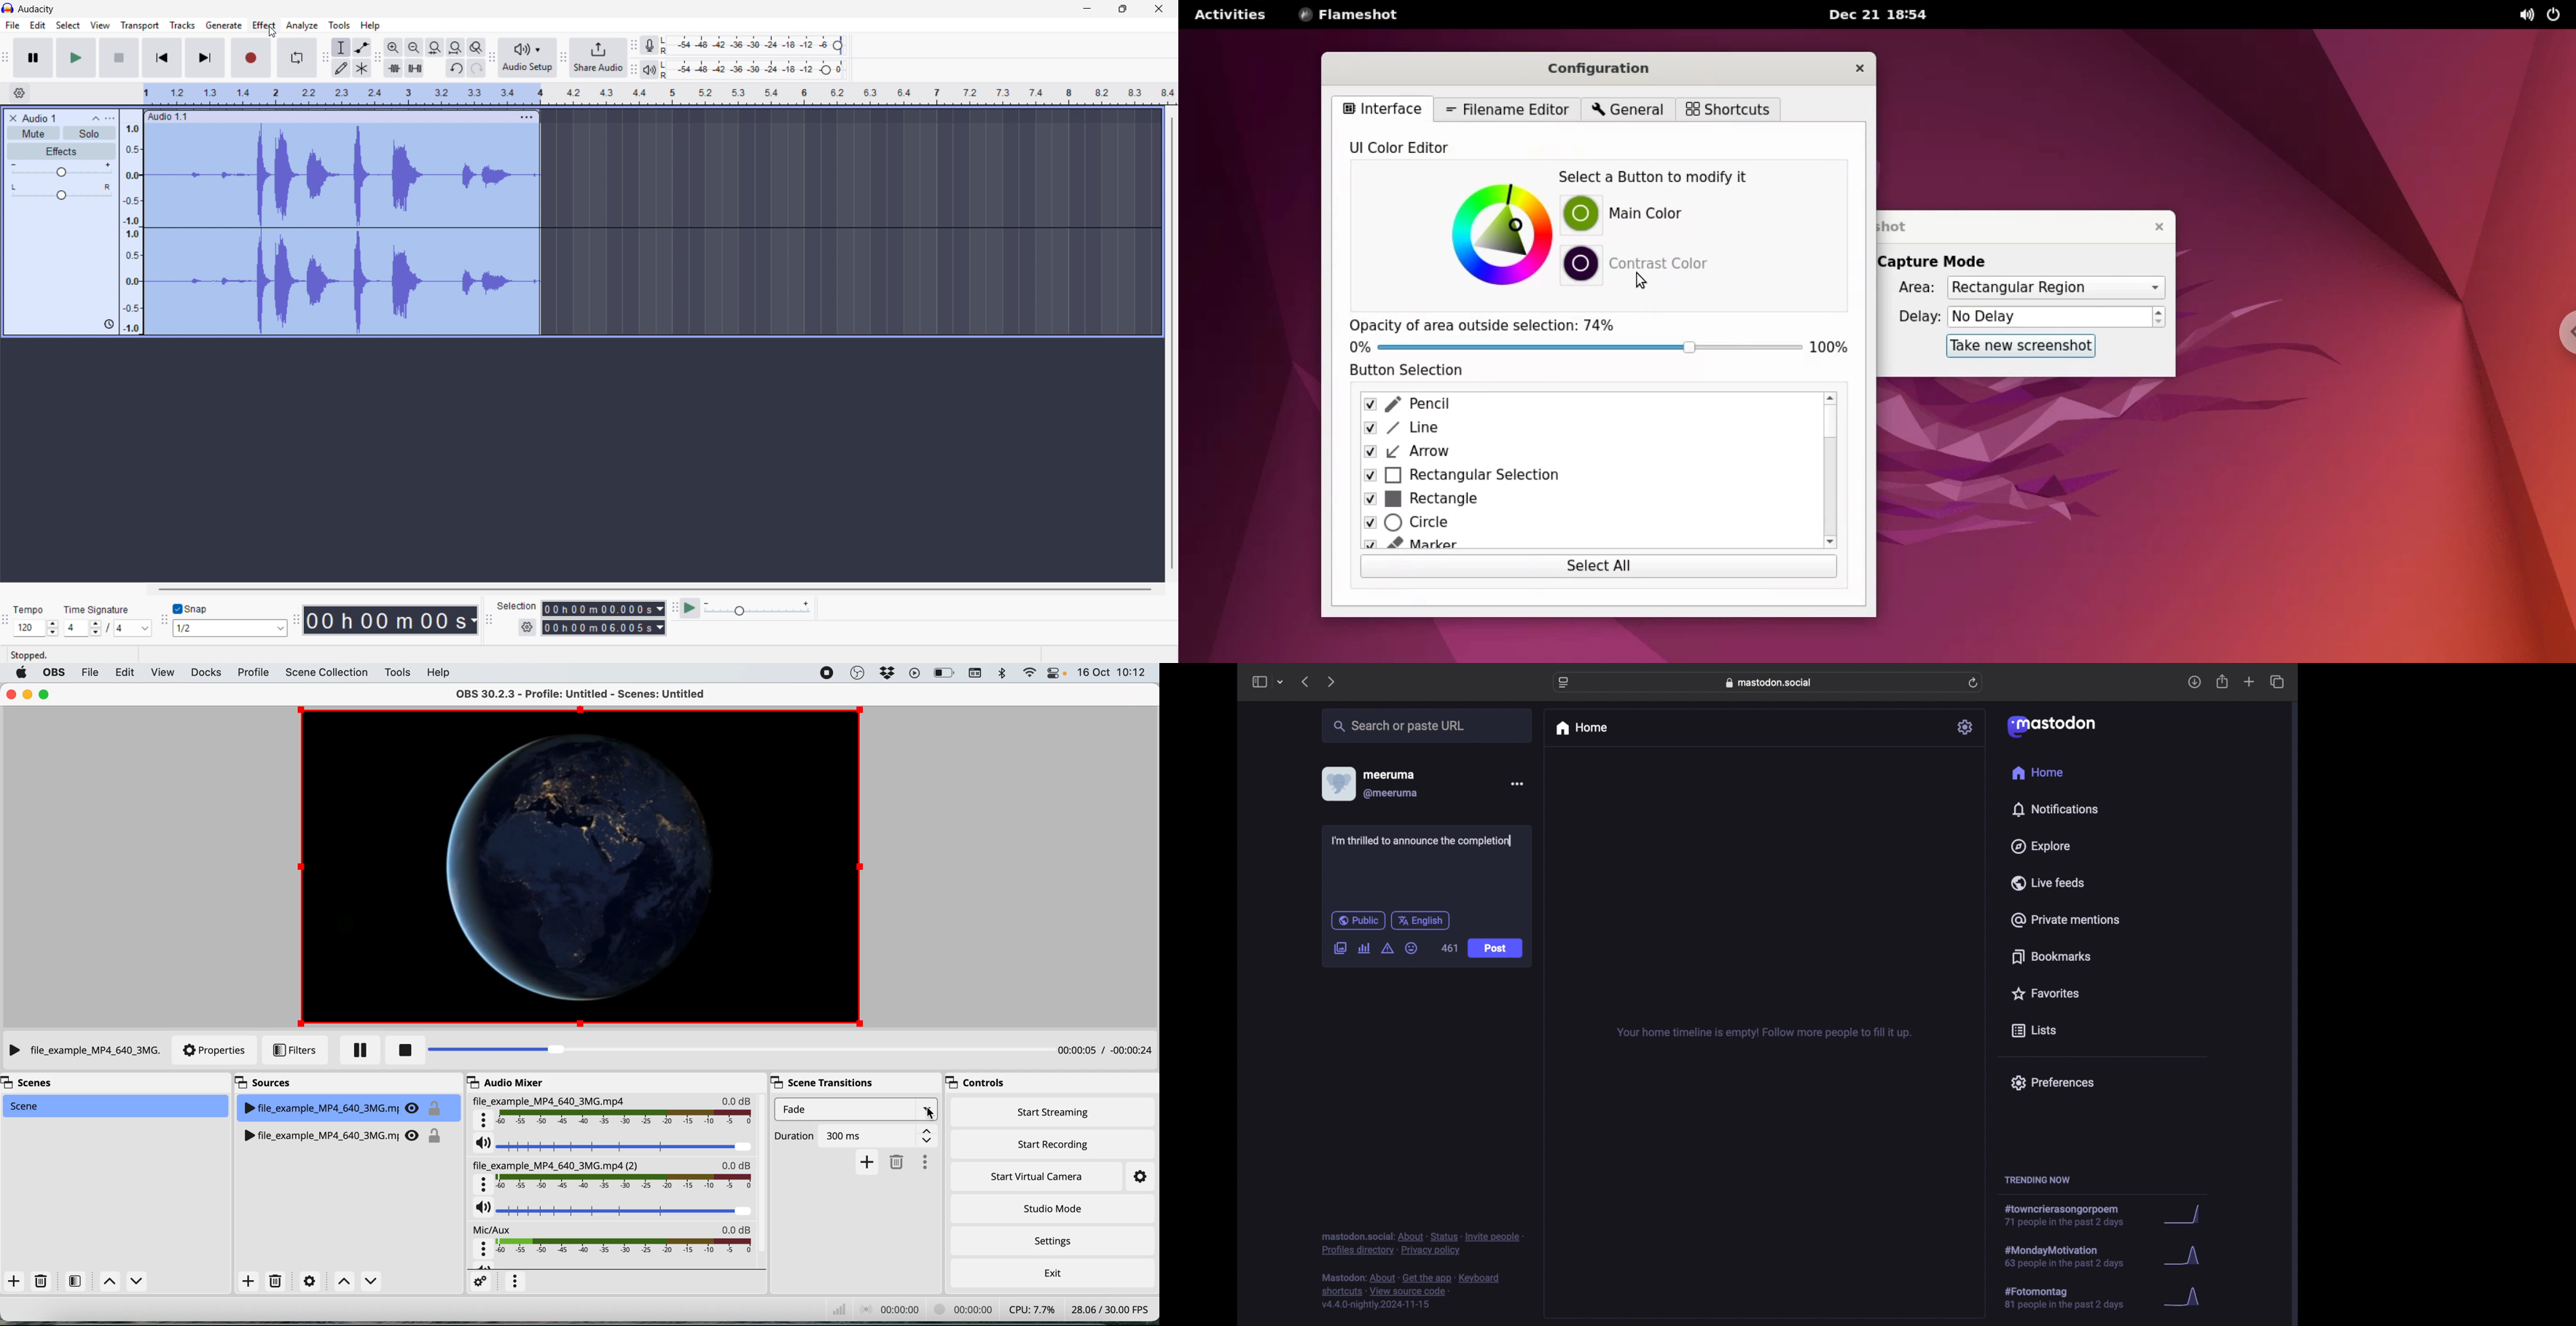  What do you see at coordinates (612, 1176) in the screenshot?
I see `file_example_MP4_640_3MG.mp4(2)` at bounding box center [612, 1176].